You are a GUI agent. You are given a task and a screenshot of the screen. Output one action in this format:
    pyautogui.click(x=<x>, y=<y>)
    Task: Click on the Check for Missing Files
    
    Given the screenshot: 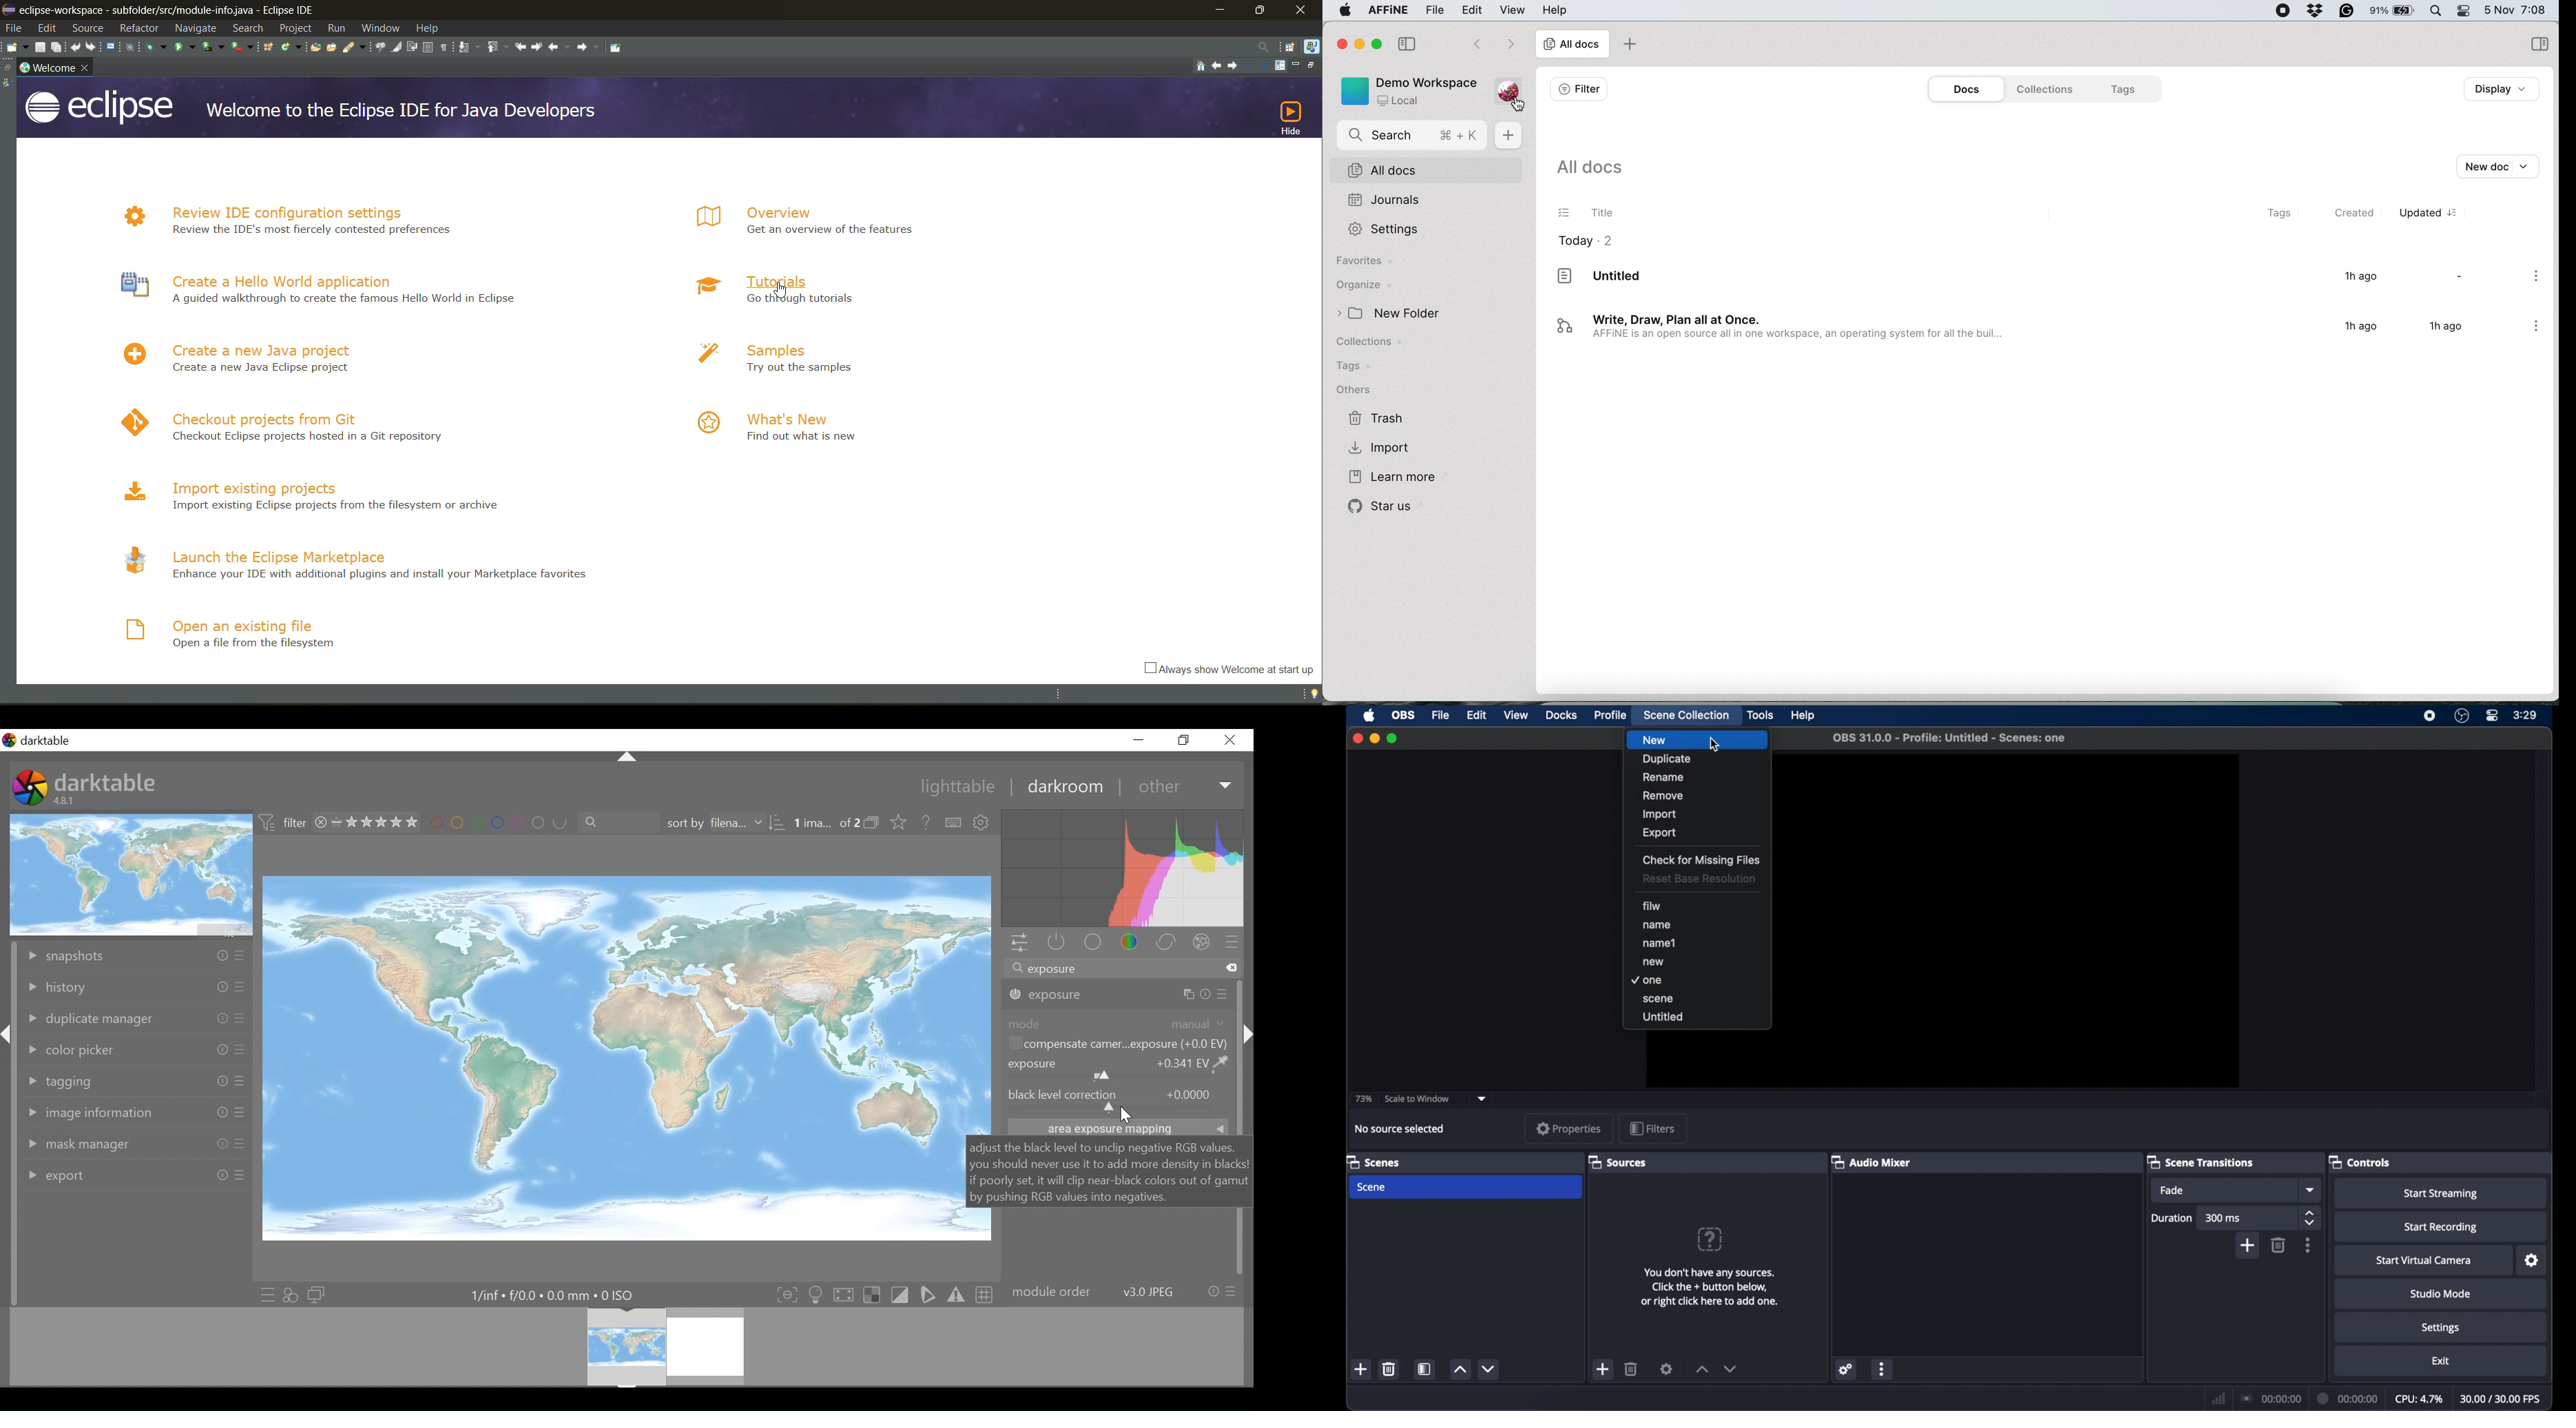 What is the action you would take?
    pyautogui.click(x=1703, y=860)
    